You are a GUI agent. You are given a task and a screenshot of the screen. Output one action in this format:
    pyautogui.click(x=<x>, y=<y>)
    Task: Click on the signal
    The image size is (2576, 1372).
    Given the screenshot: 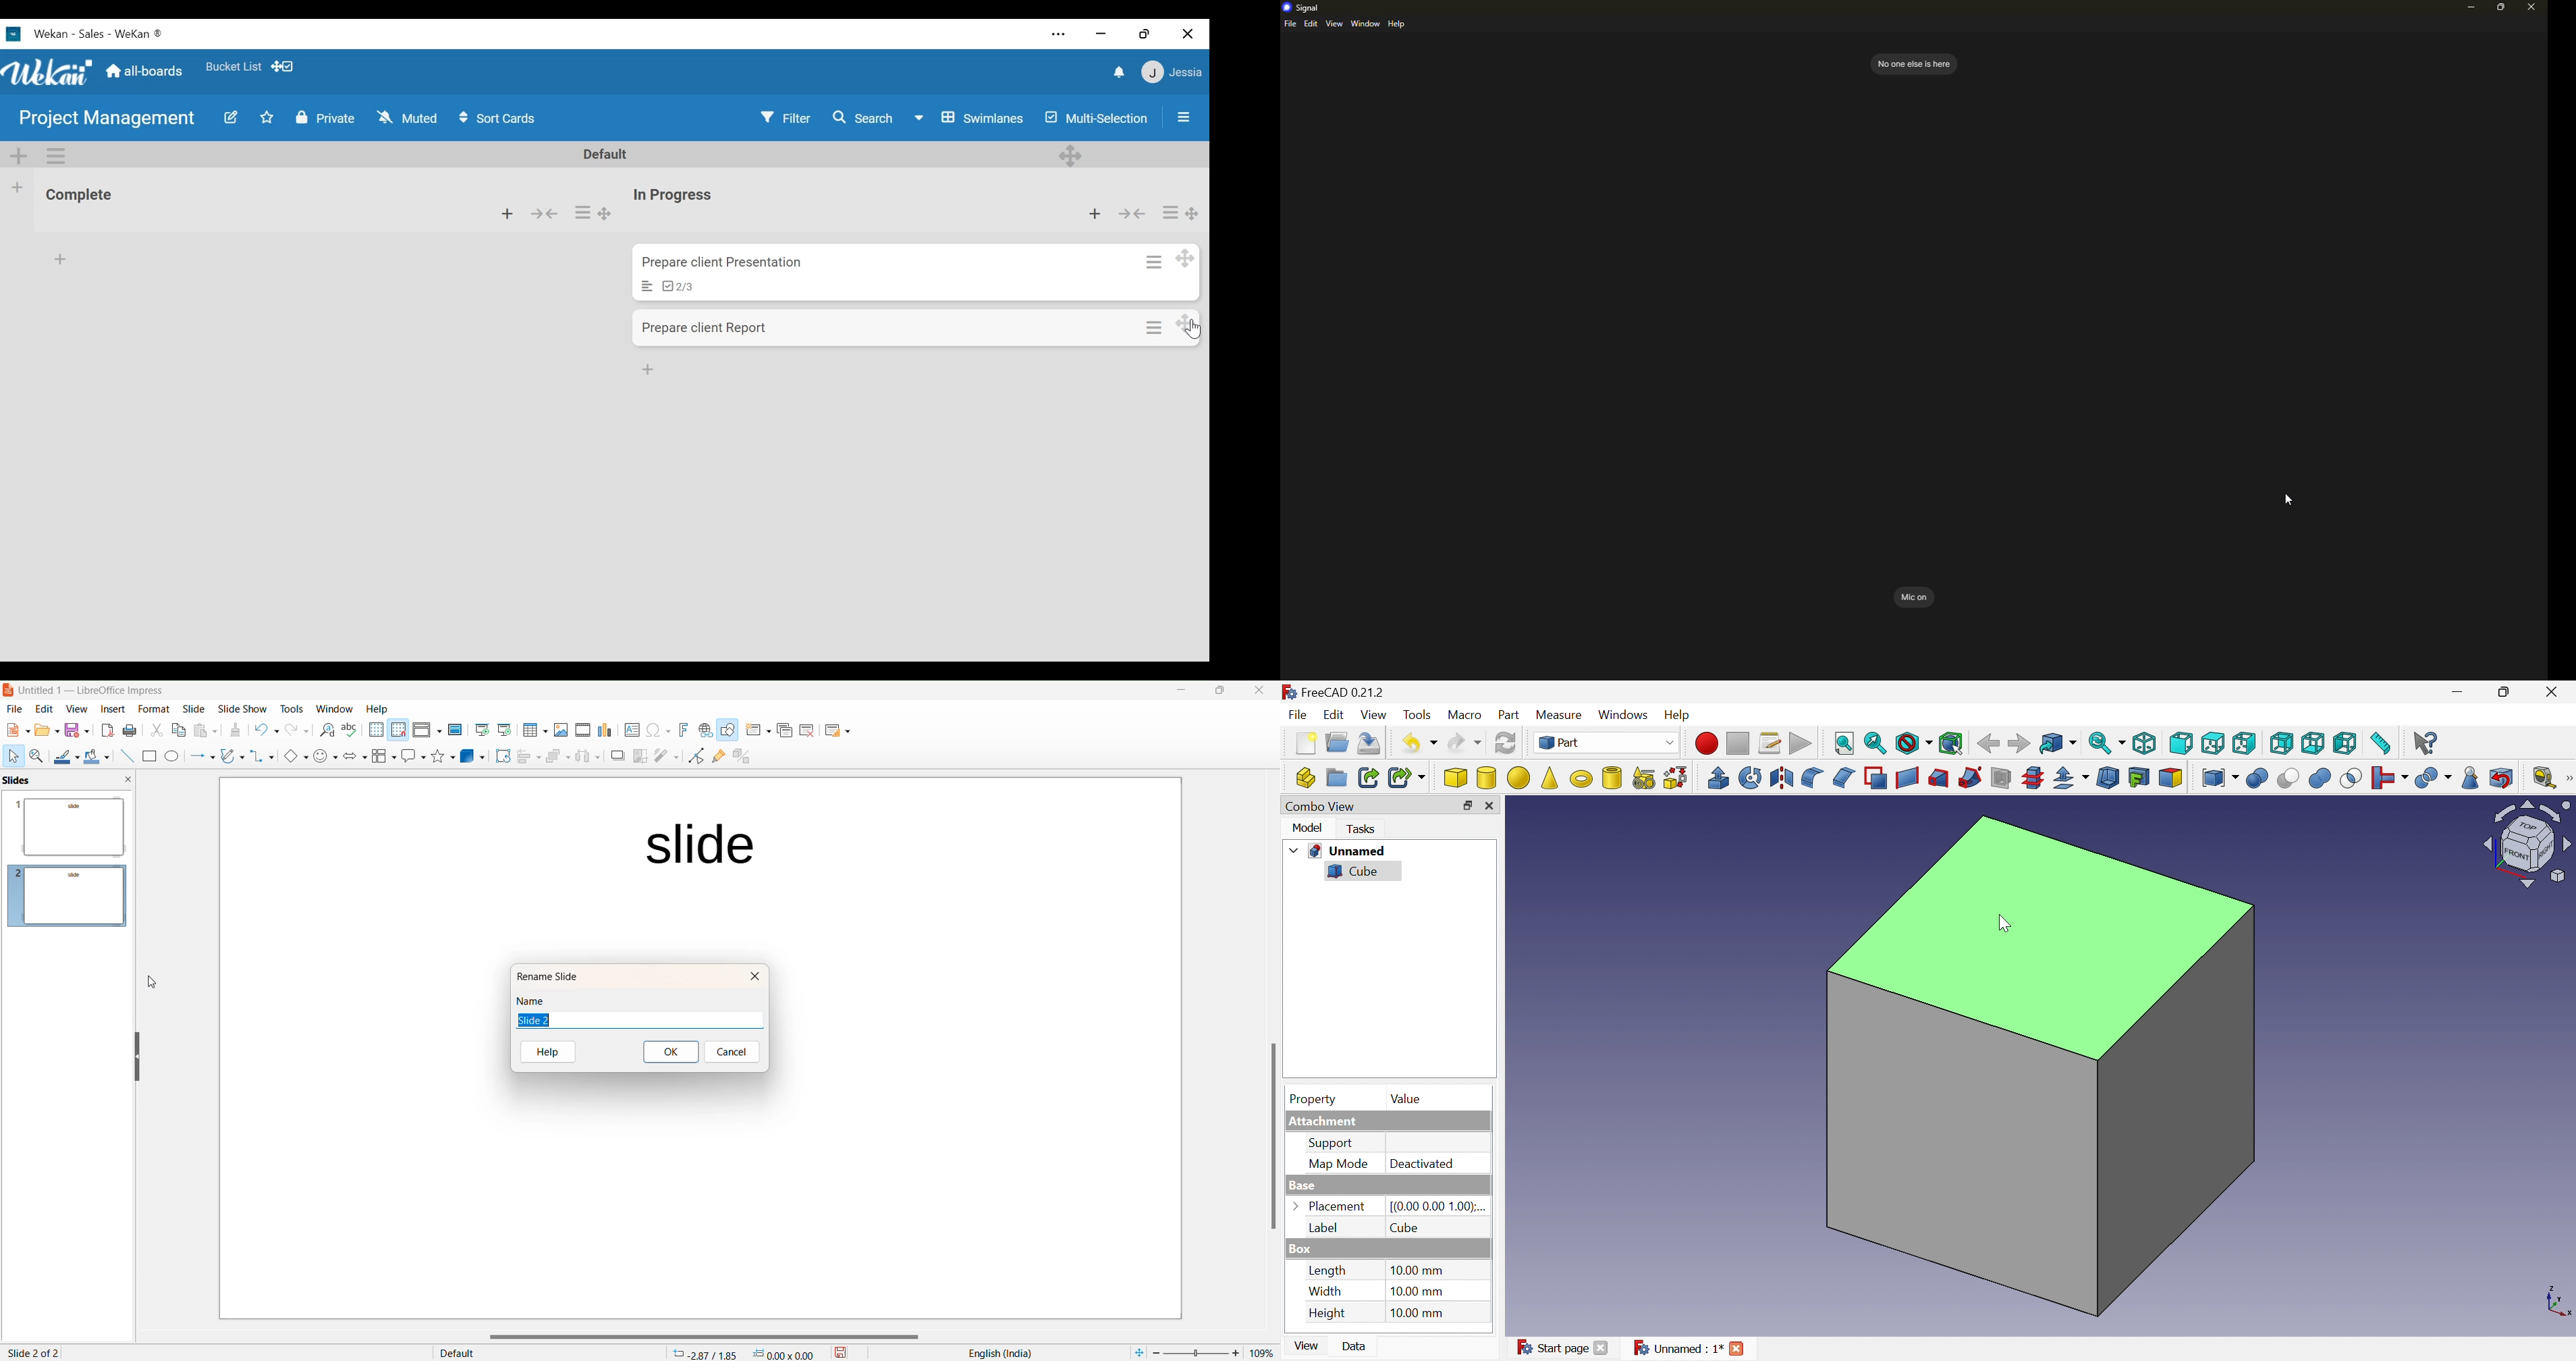 What is the action you would take?
    pyautogui.click(x=1303, y=7)
    